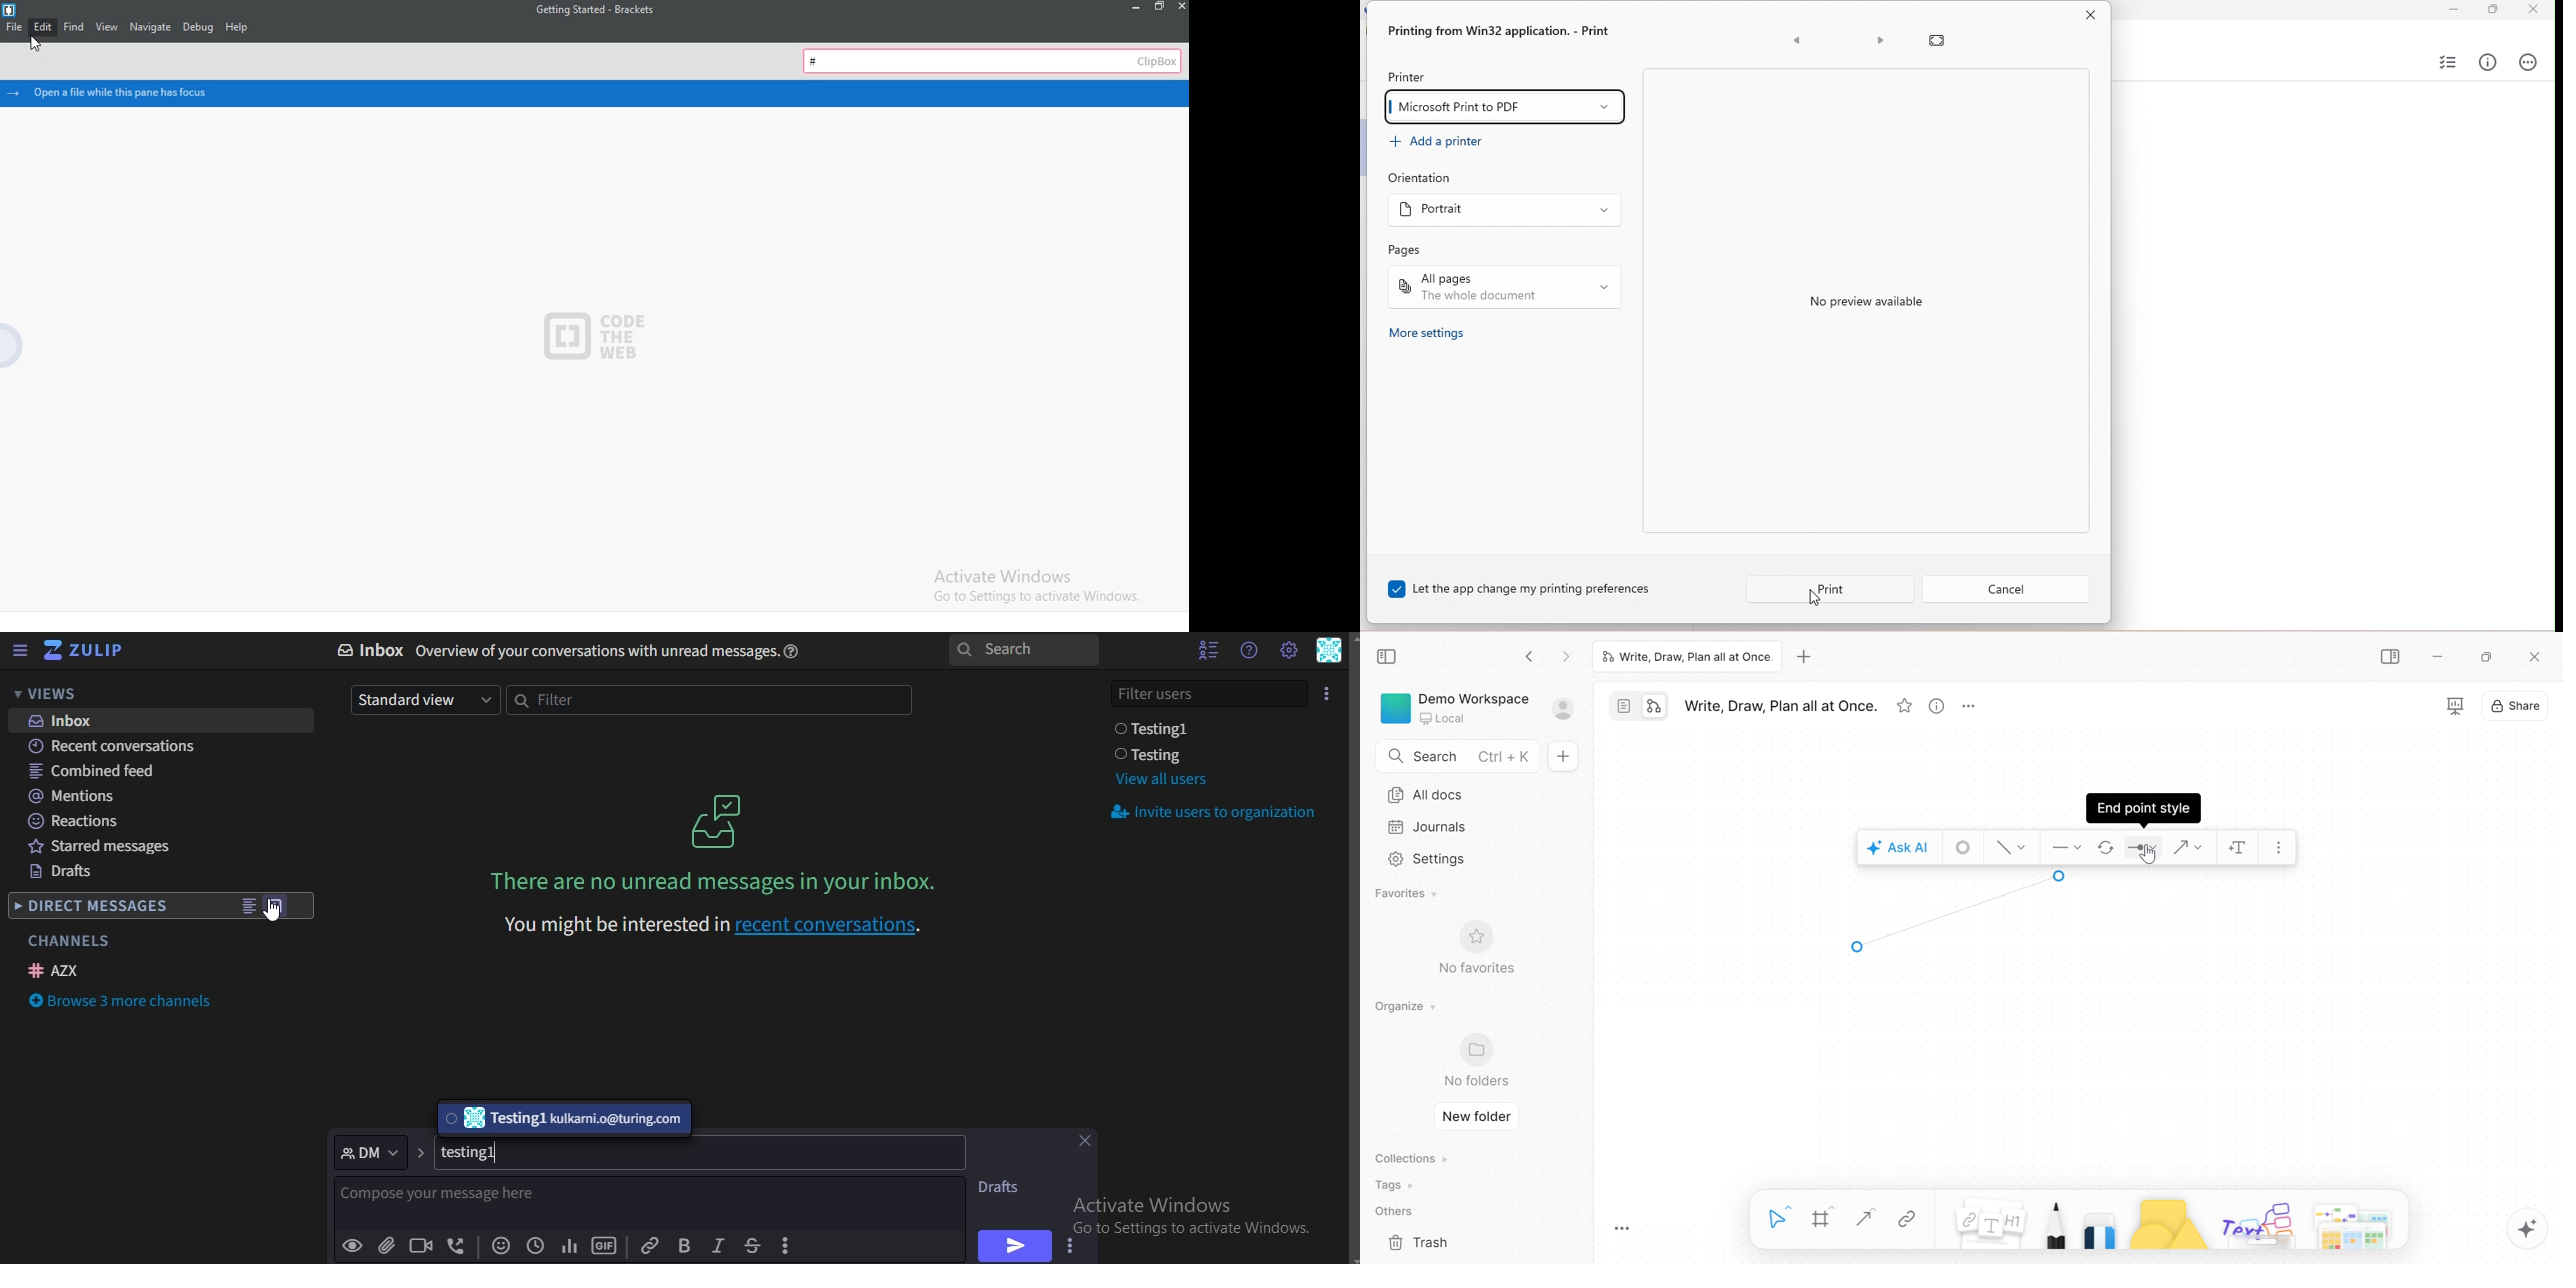 The height and width of the screenshot is (1288, 2576). Describe the element at coordinates (67, 721) in the screenshot. I see `inbox` at that location.